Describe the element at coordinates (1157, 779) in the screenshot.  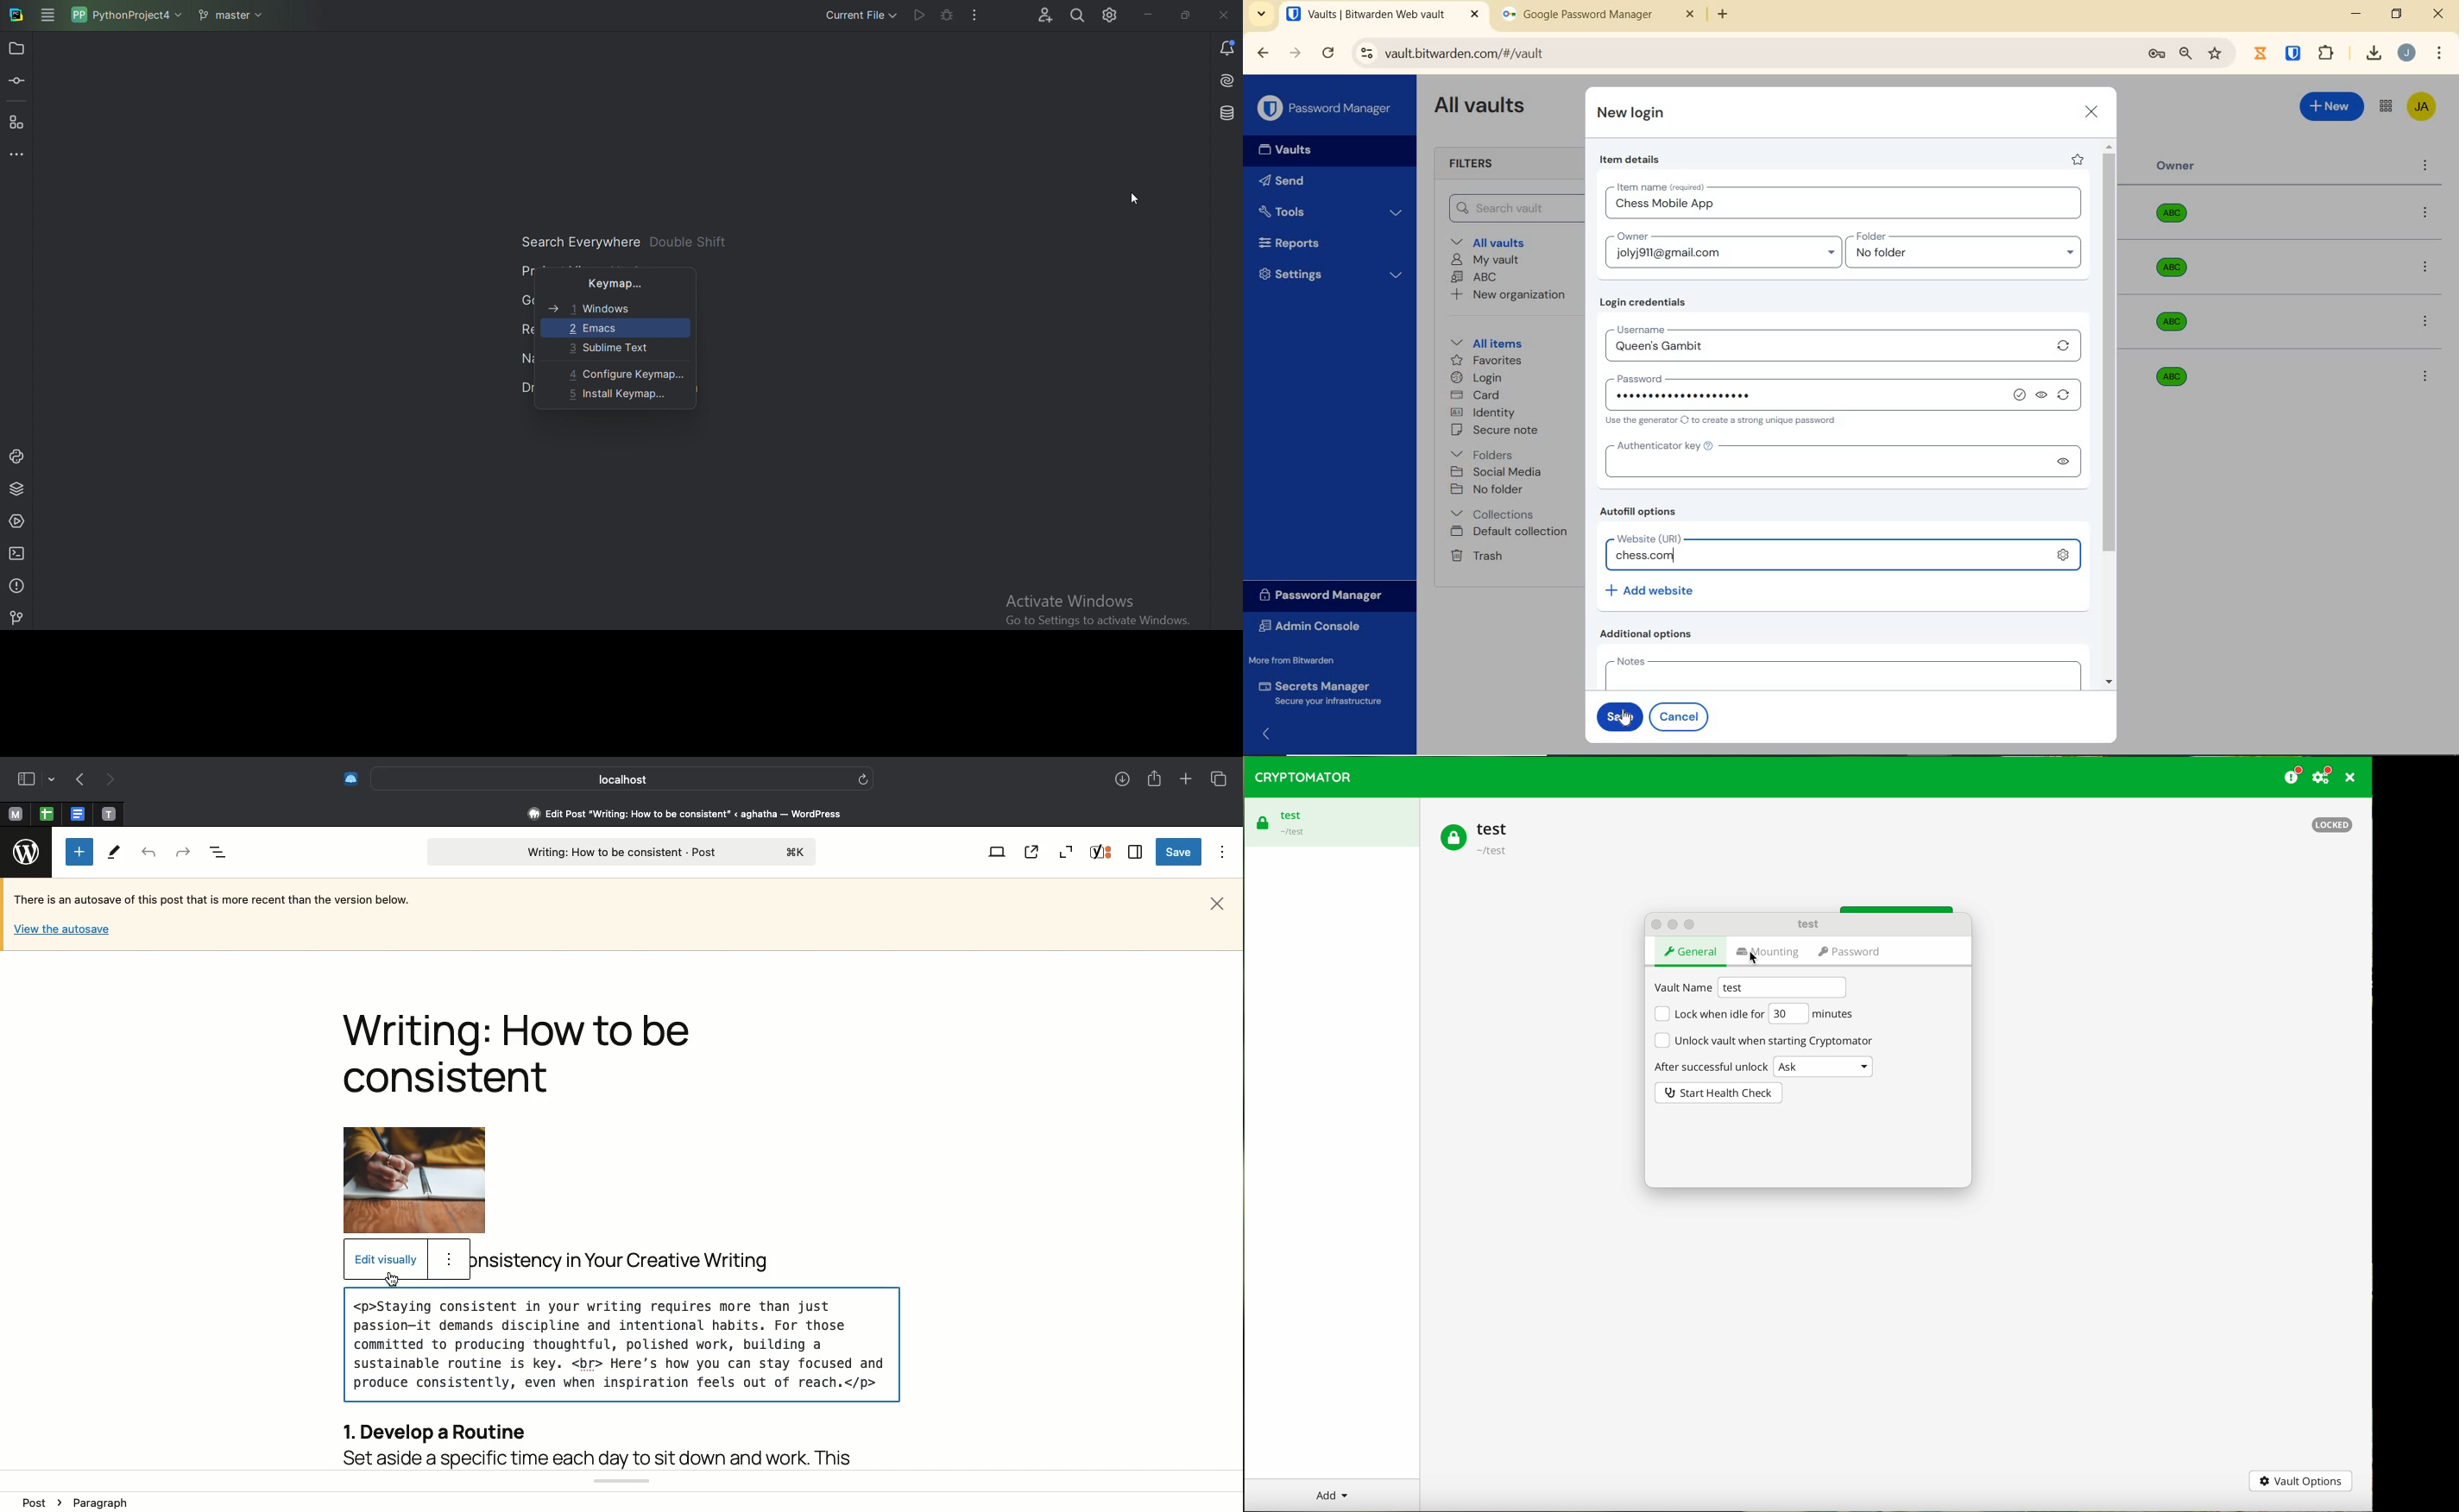
I see `Share` at that location.